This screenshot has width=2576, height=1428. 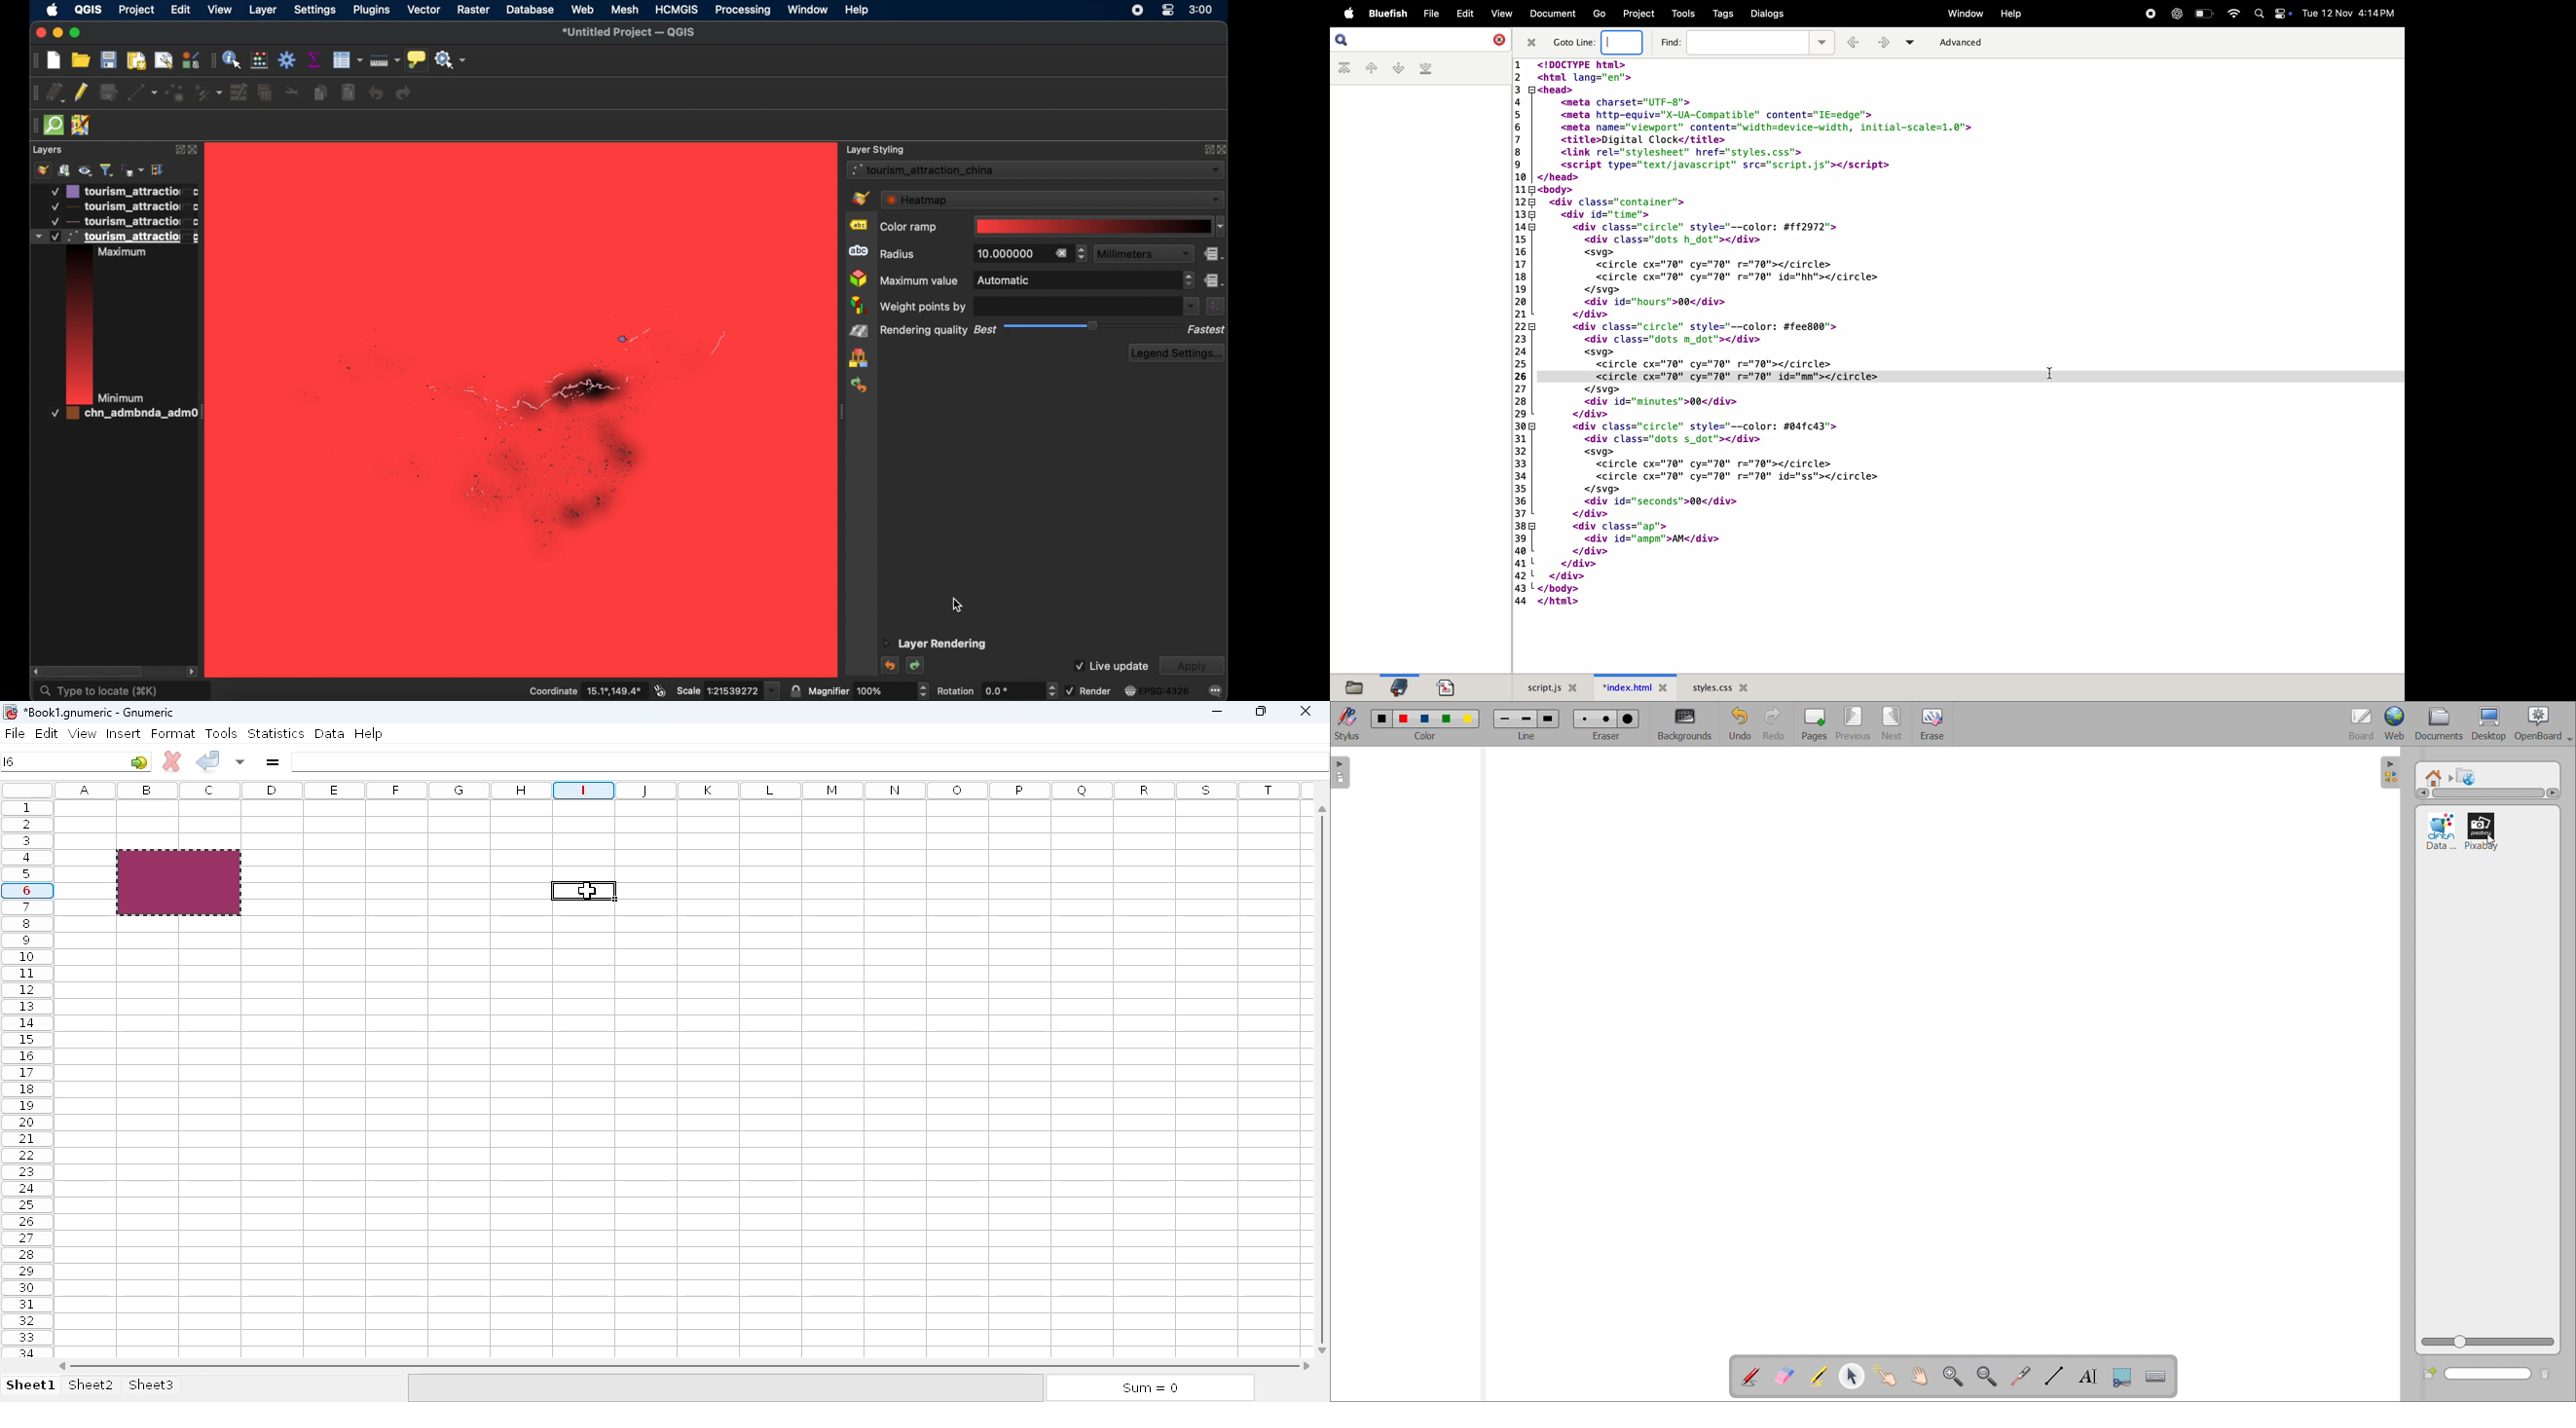 What do you see at coordinates (1100, 227) in the screenshot?
I see `color ramp` at bounding box center [1100, 227].